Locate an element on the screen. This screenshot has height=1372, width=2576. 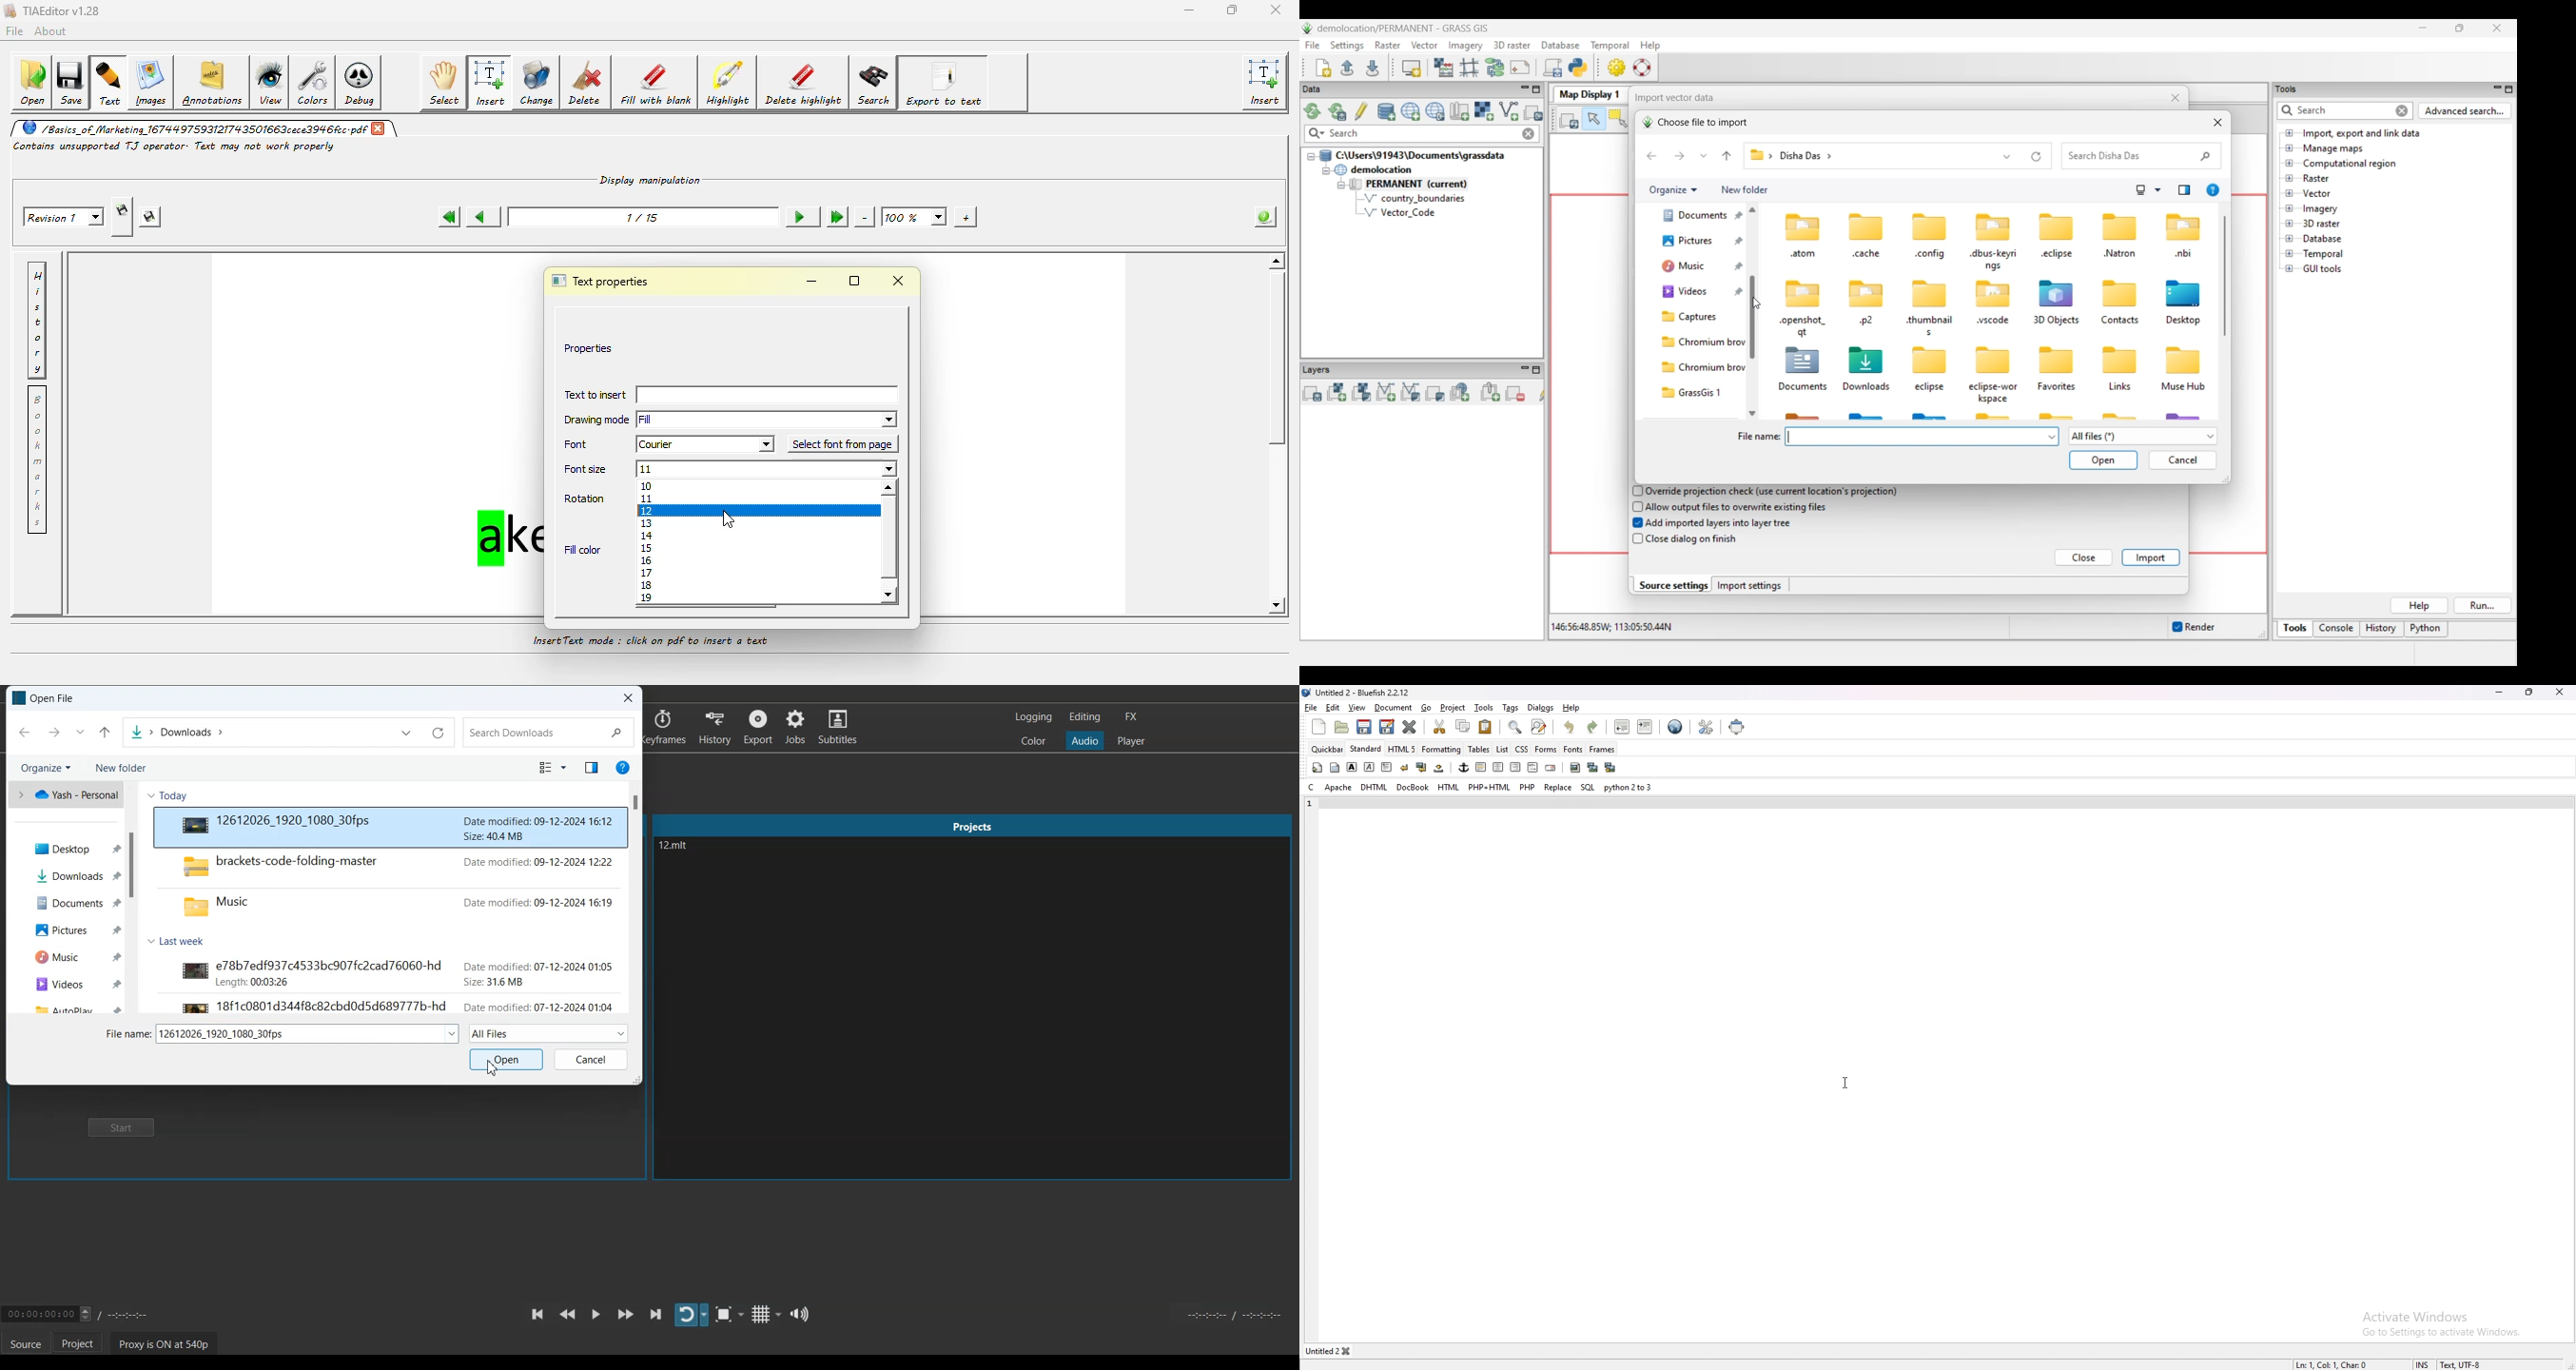
list is located at coordinates (1502, 749).